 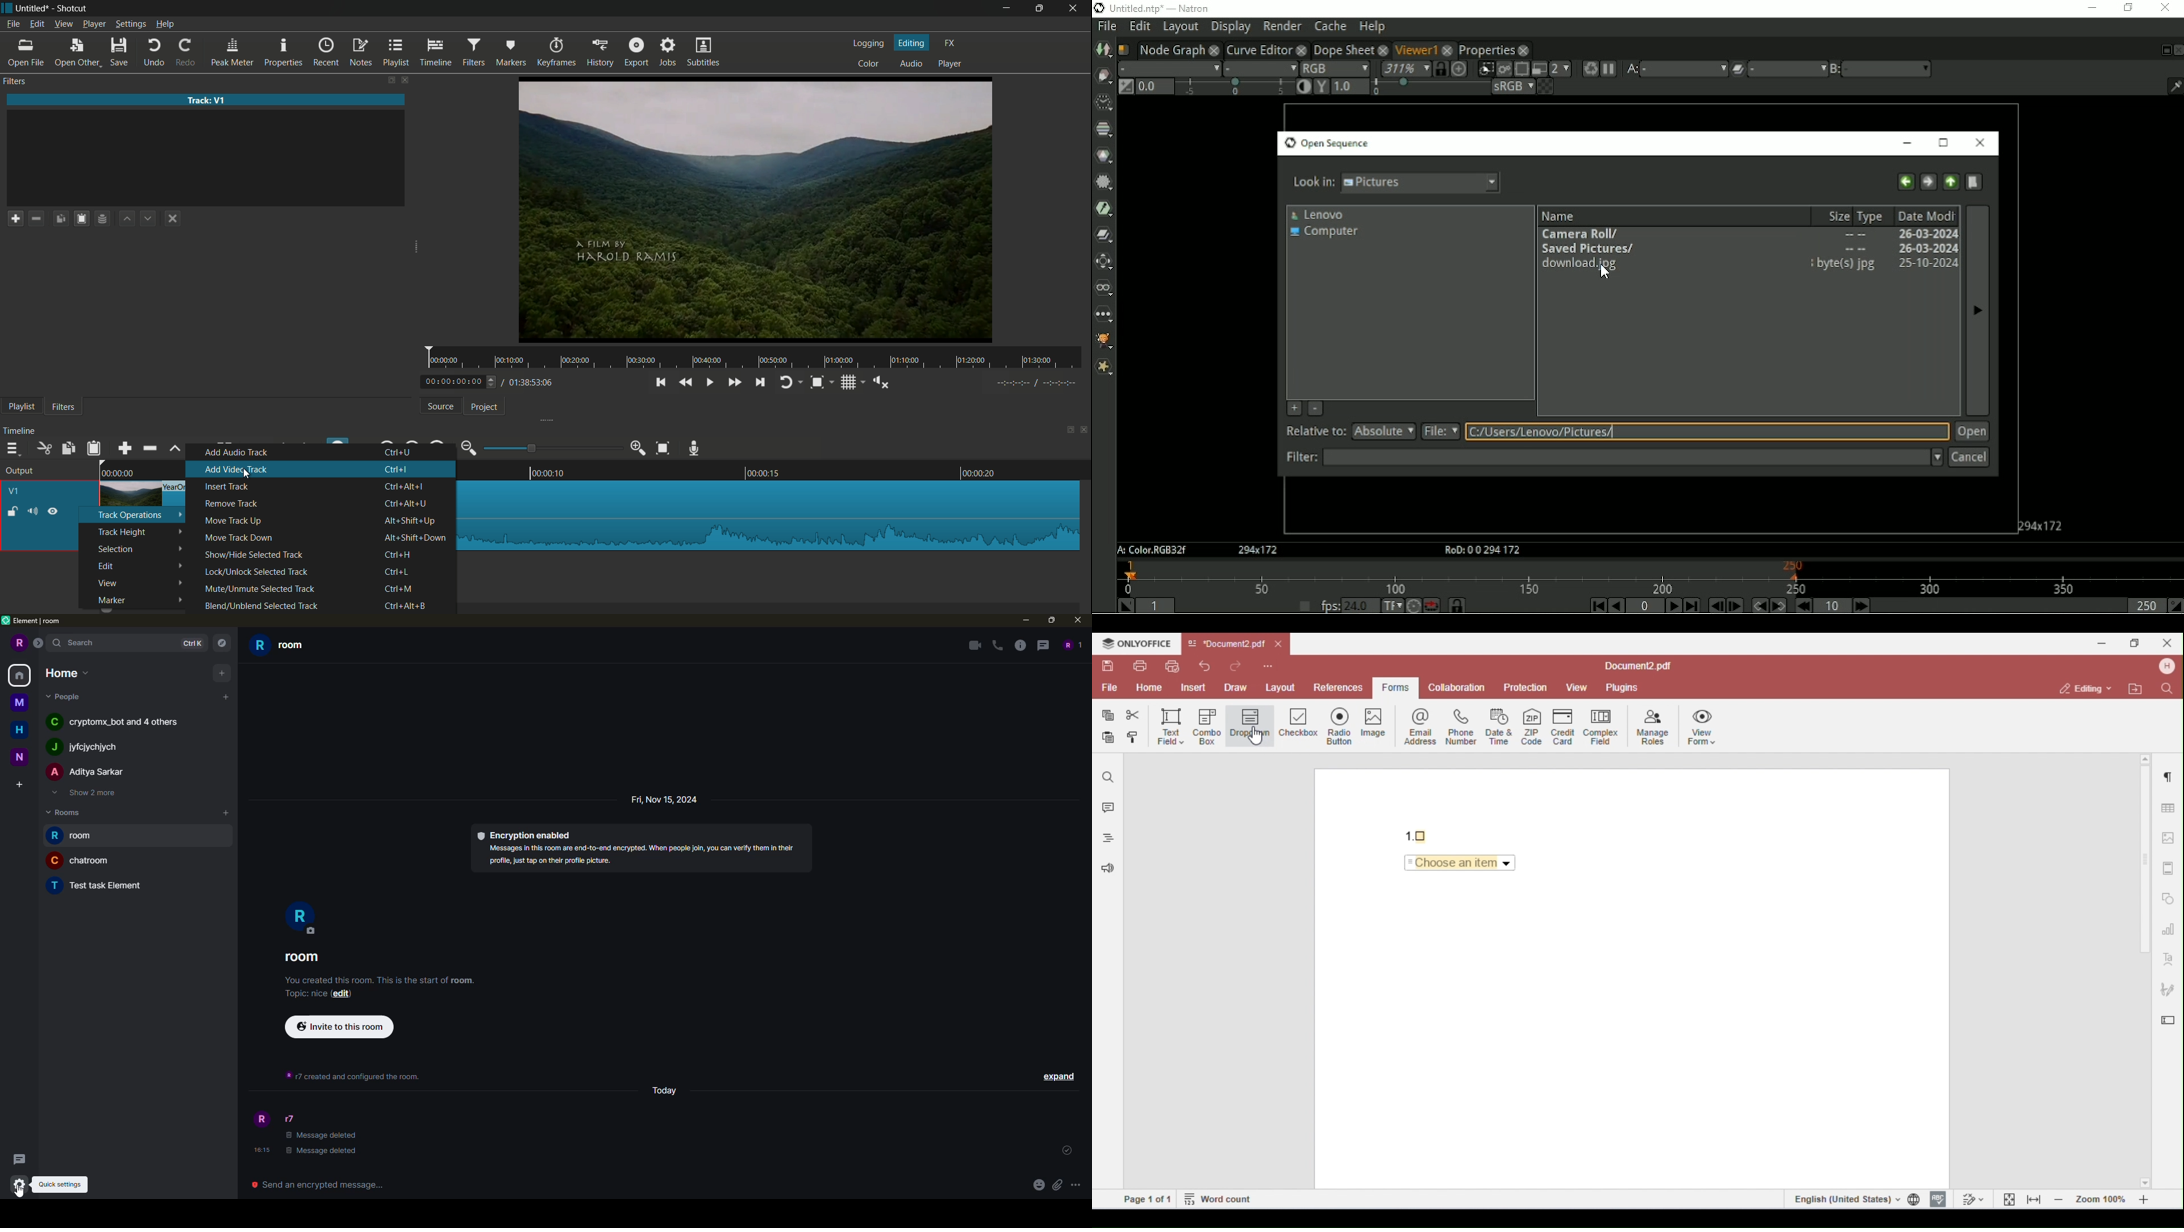 I want to click on add, so click(x=222, y=672).